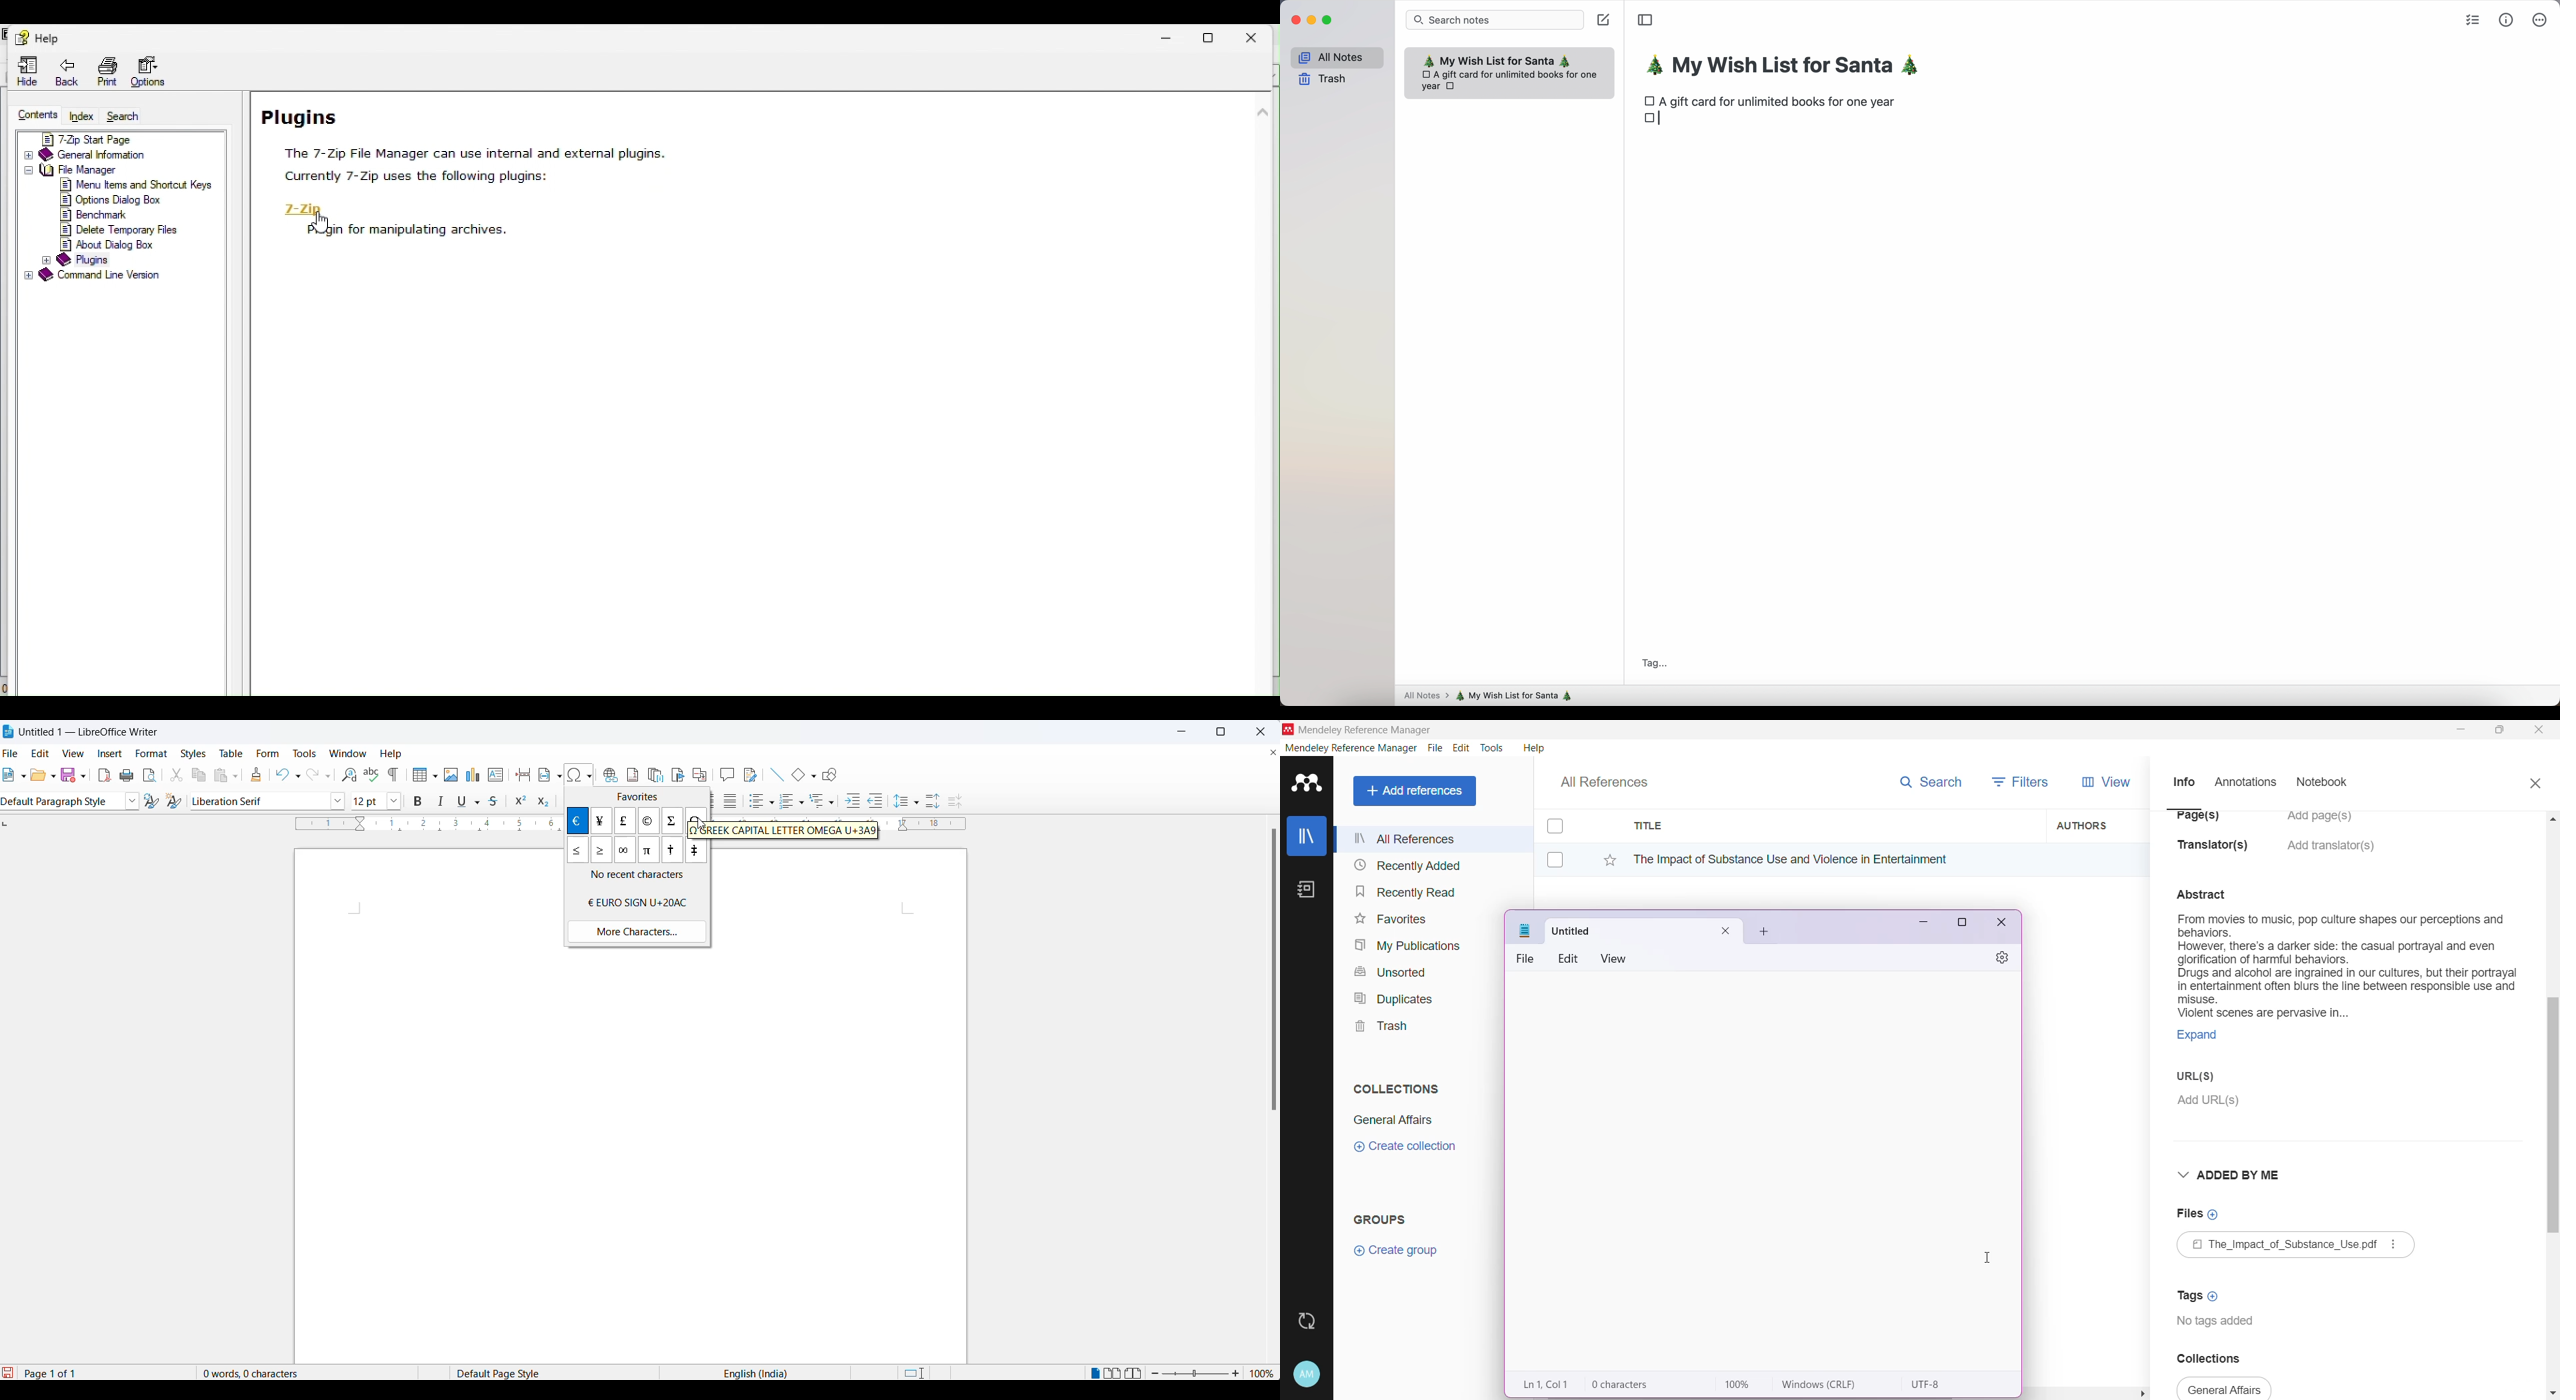 The height and width of the screenshot is (1400, 2576). Describe the element at coordinates (1329, 21) in the screenshot. I see `maximize` at that location.